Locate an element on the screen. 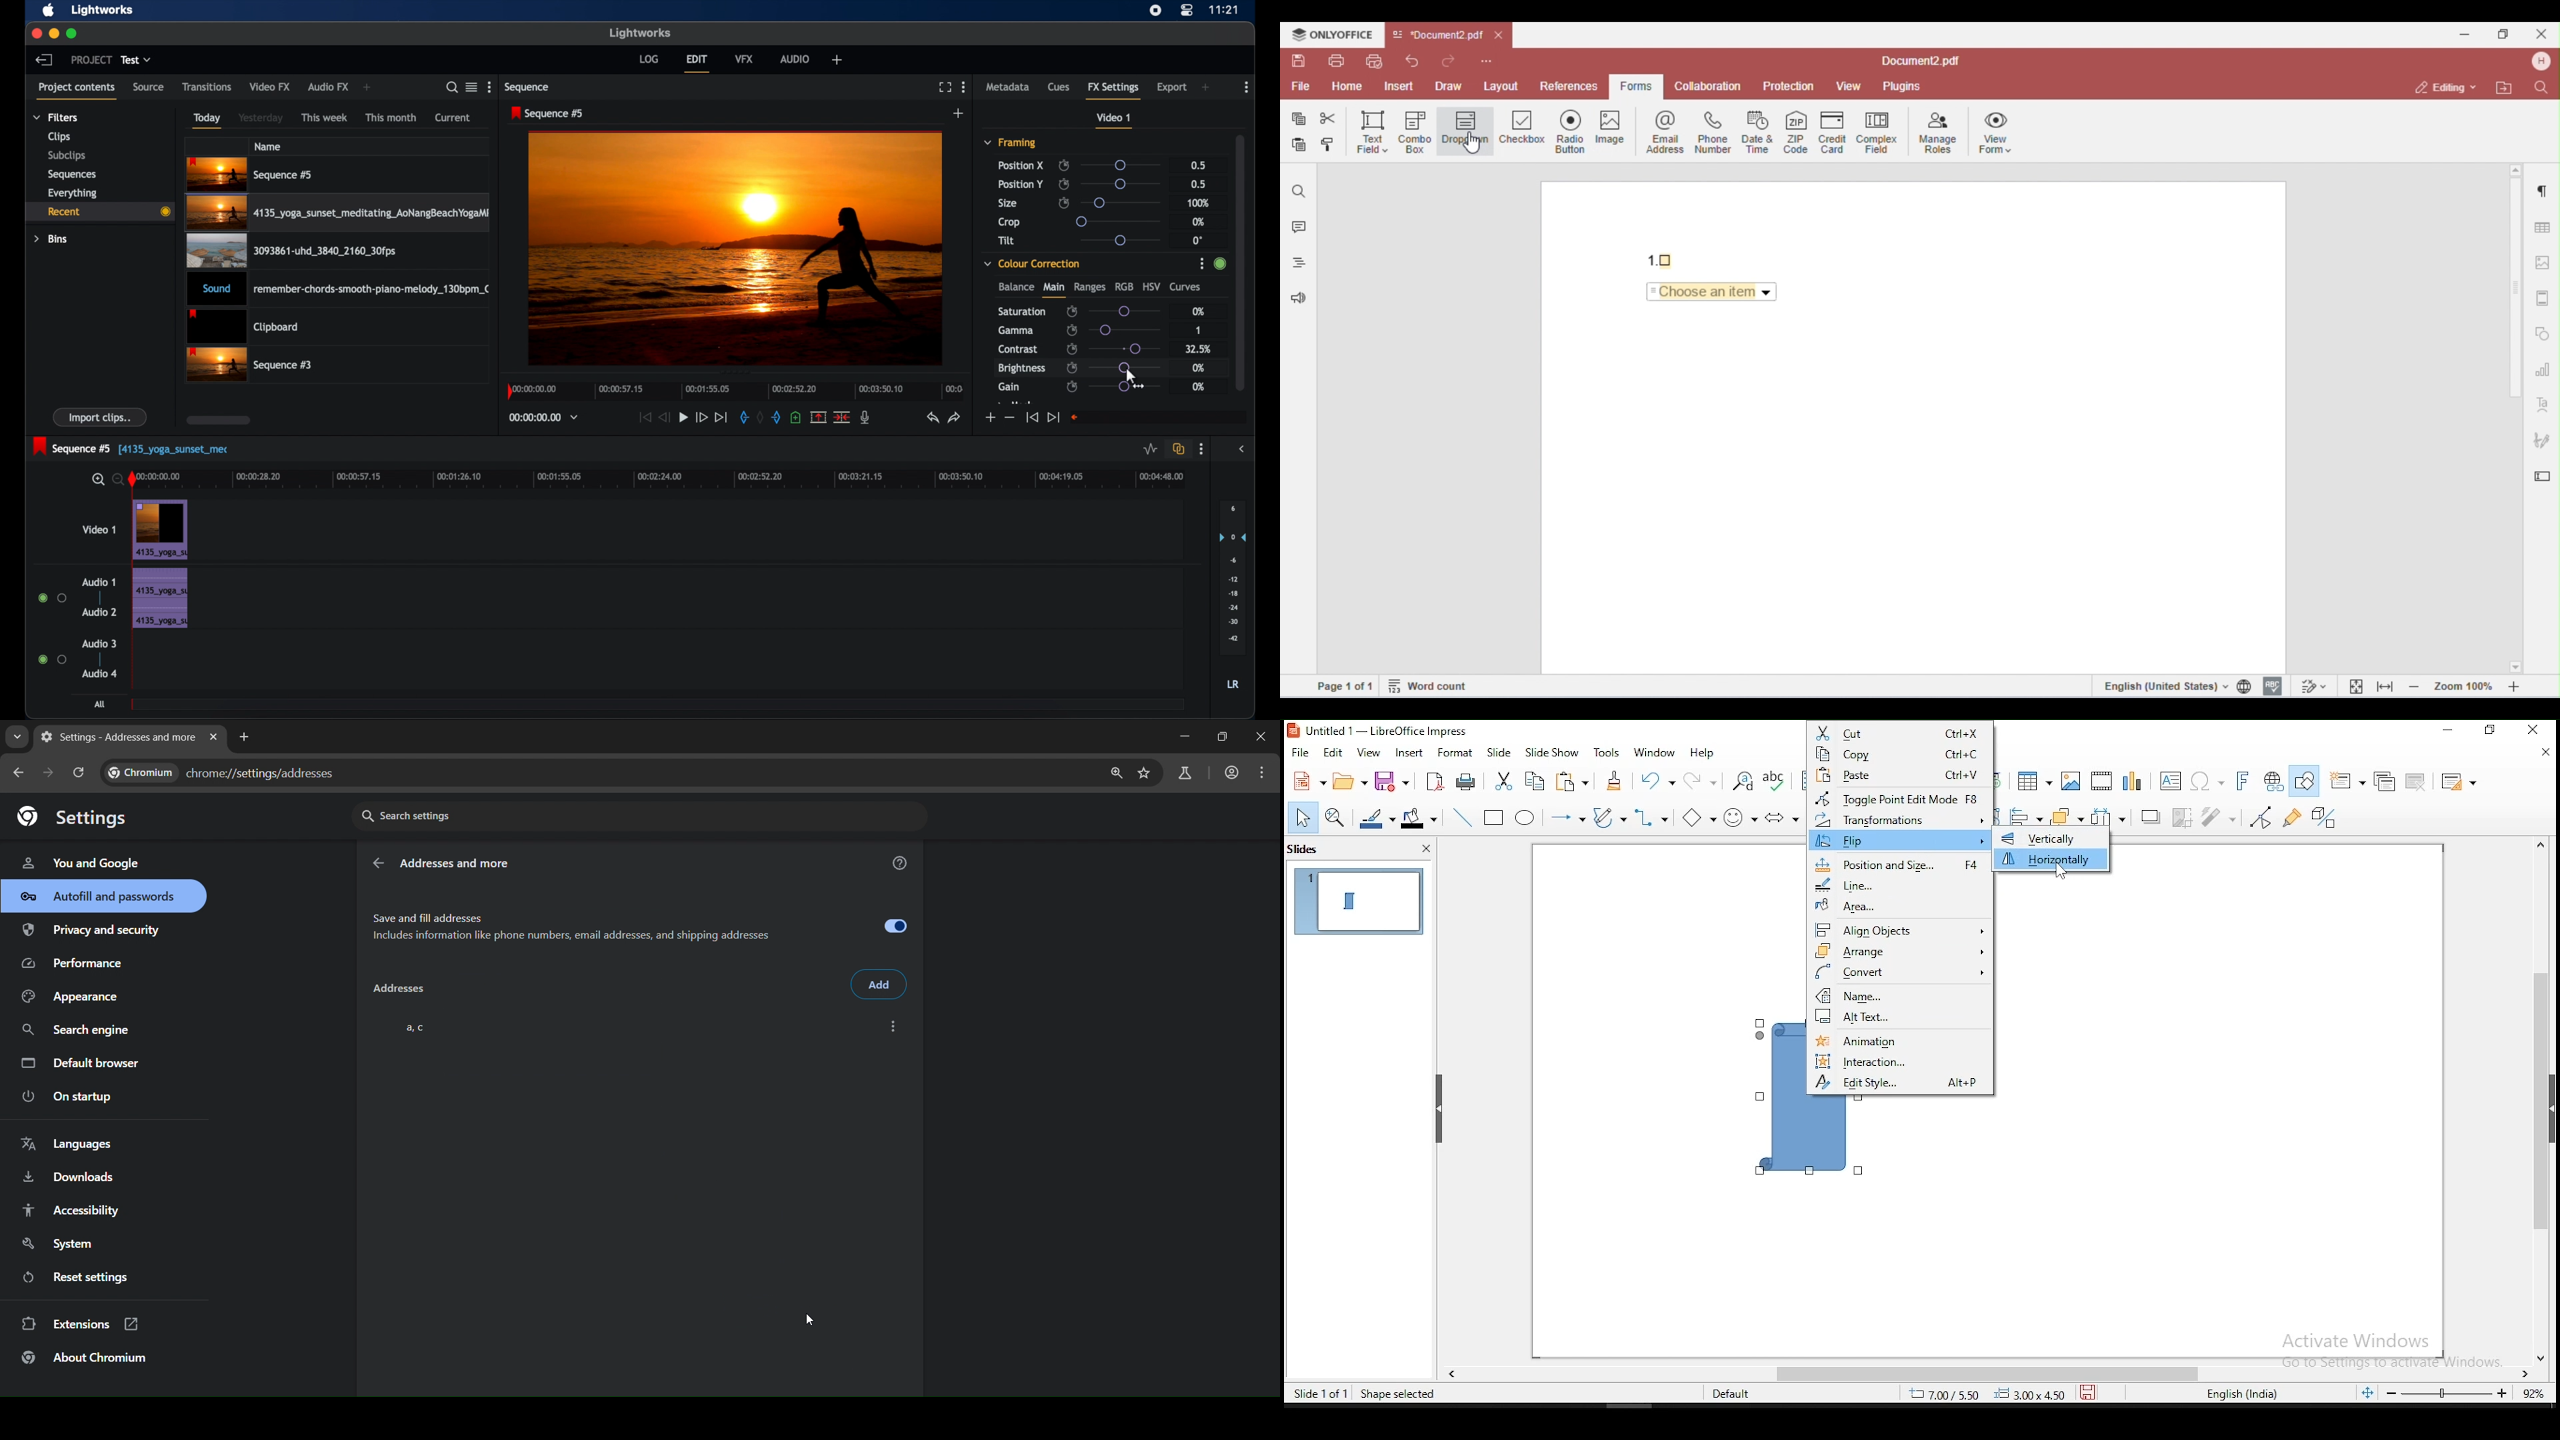 The height and width of the screenshot is (1456, 2576). slides is located at coordinates (1307, 852).